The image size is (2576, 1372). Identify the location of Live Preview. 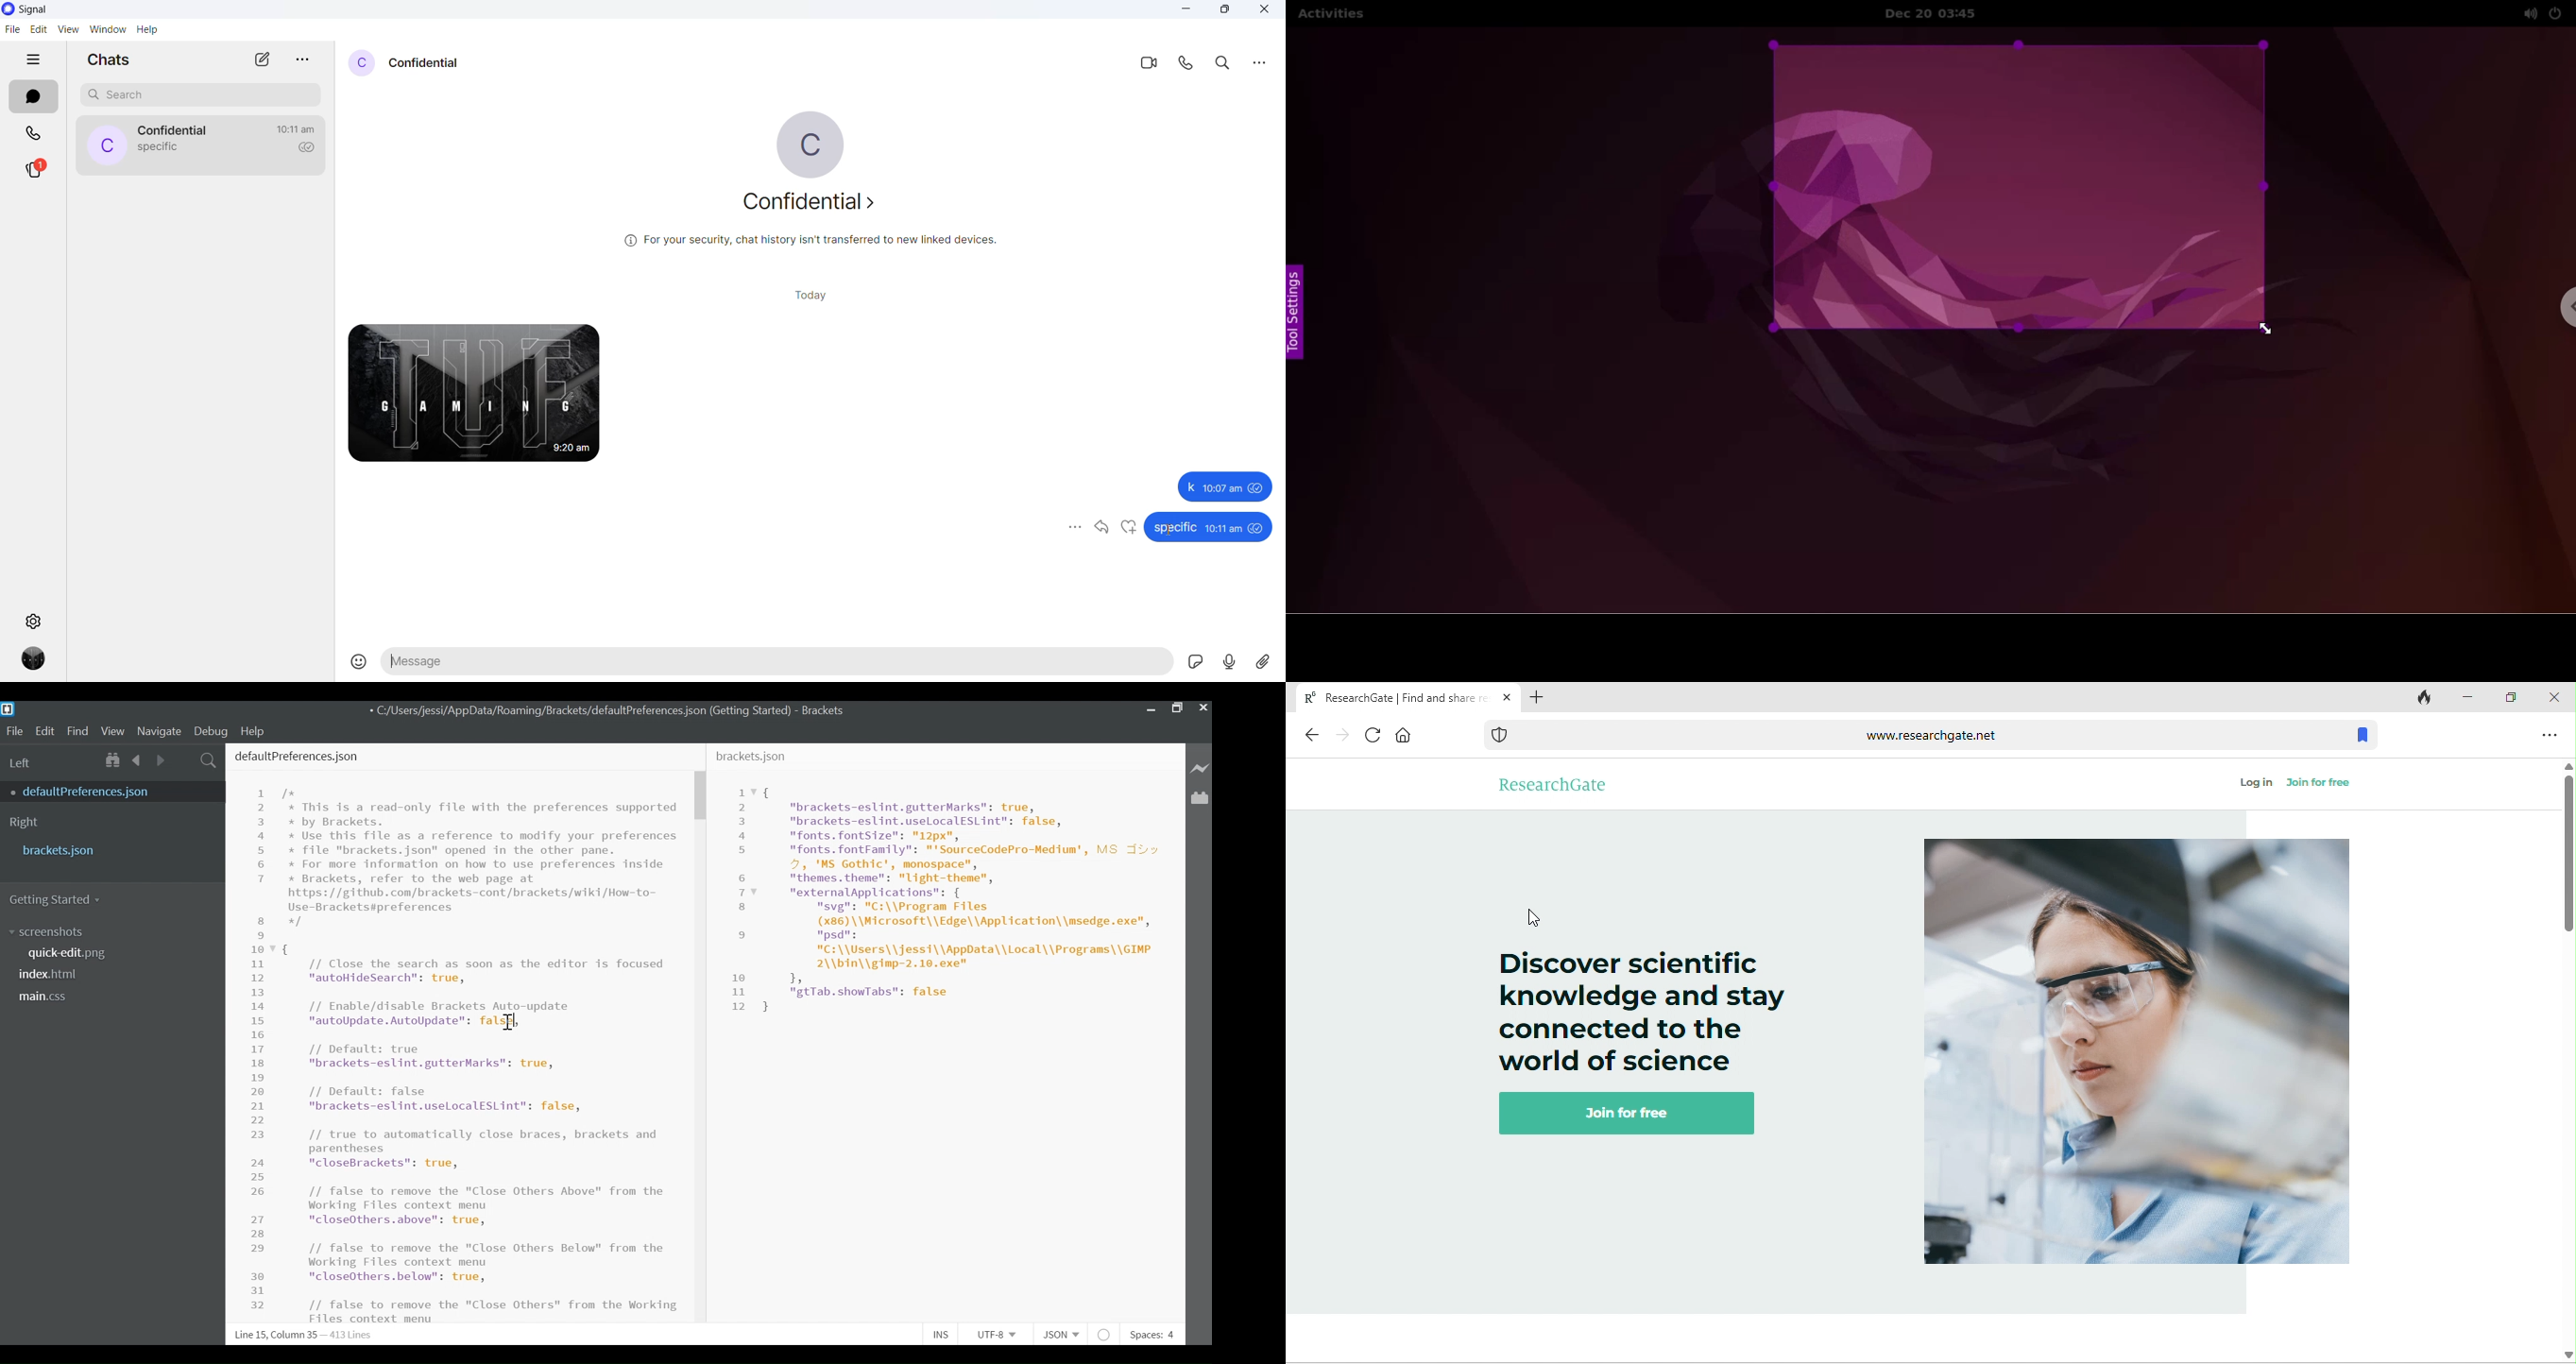
(1199, 767).